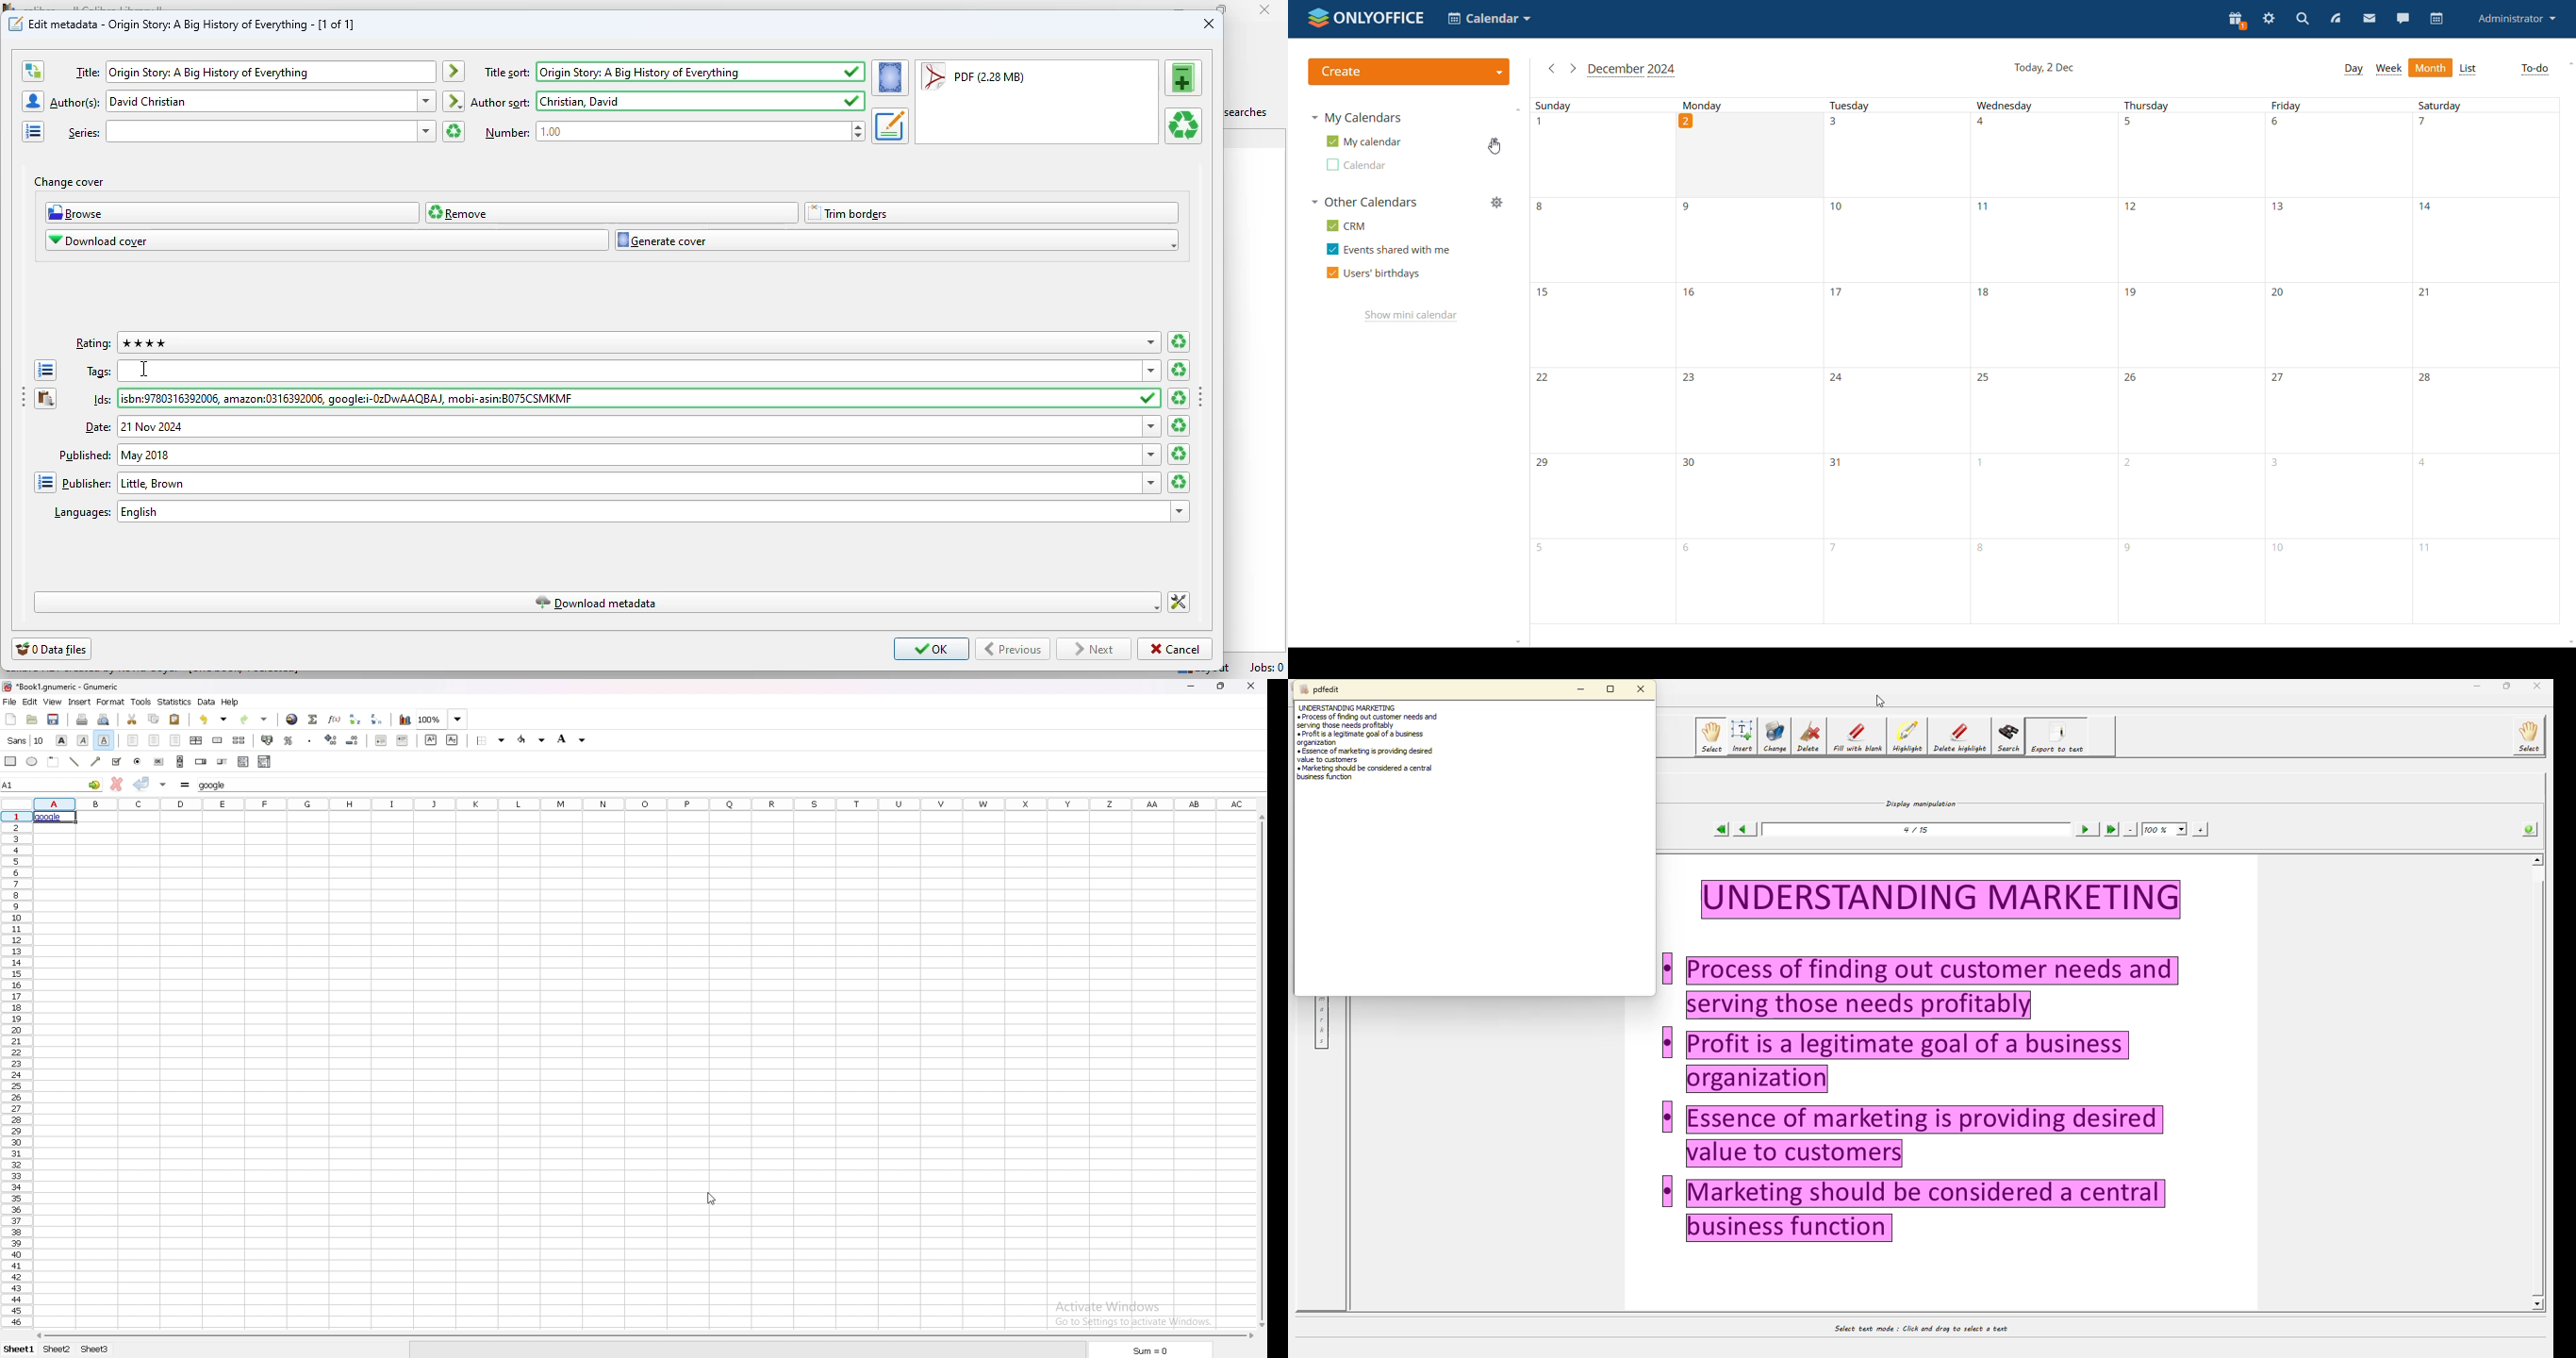 The width and height of the screenshot is (2576, 1372). Describe the element at coordinates (231, 701) in the screenshot. I see `help` at that location.